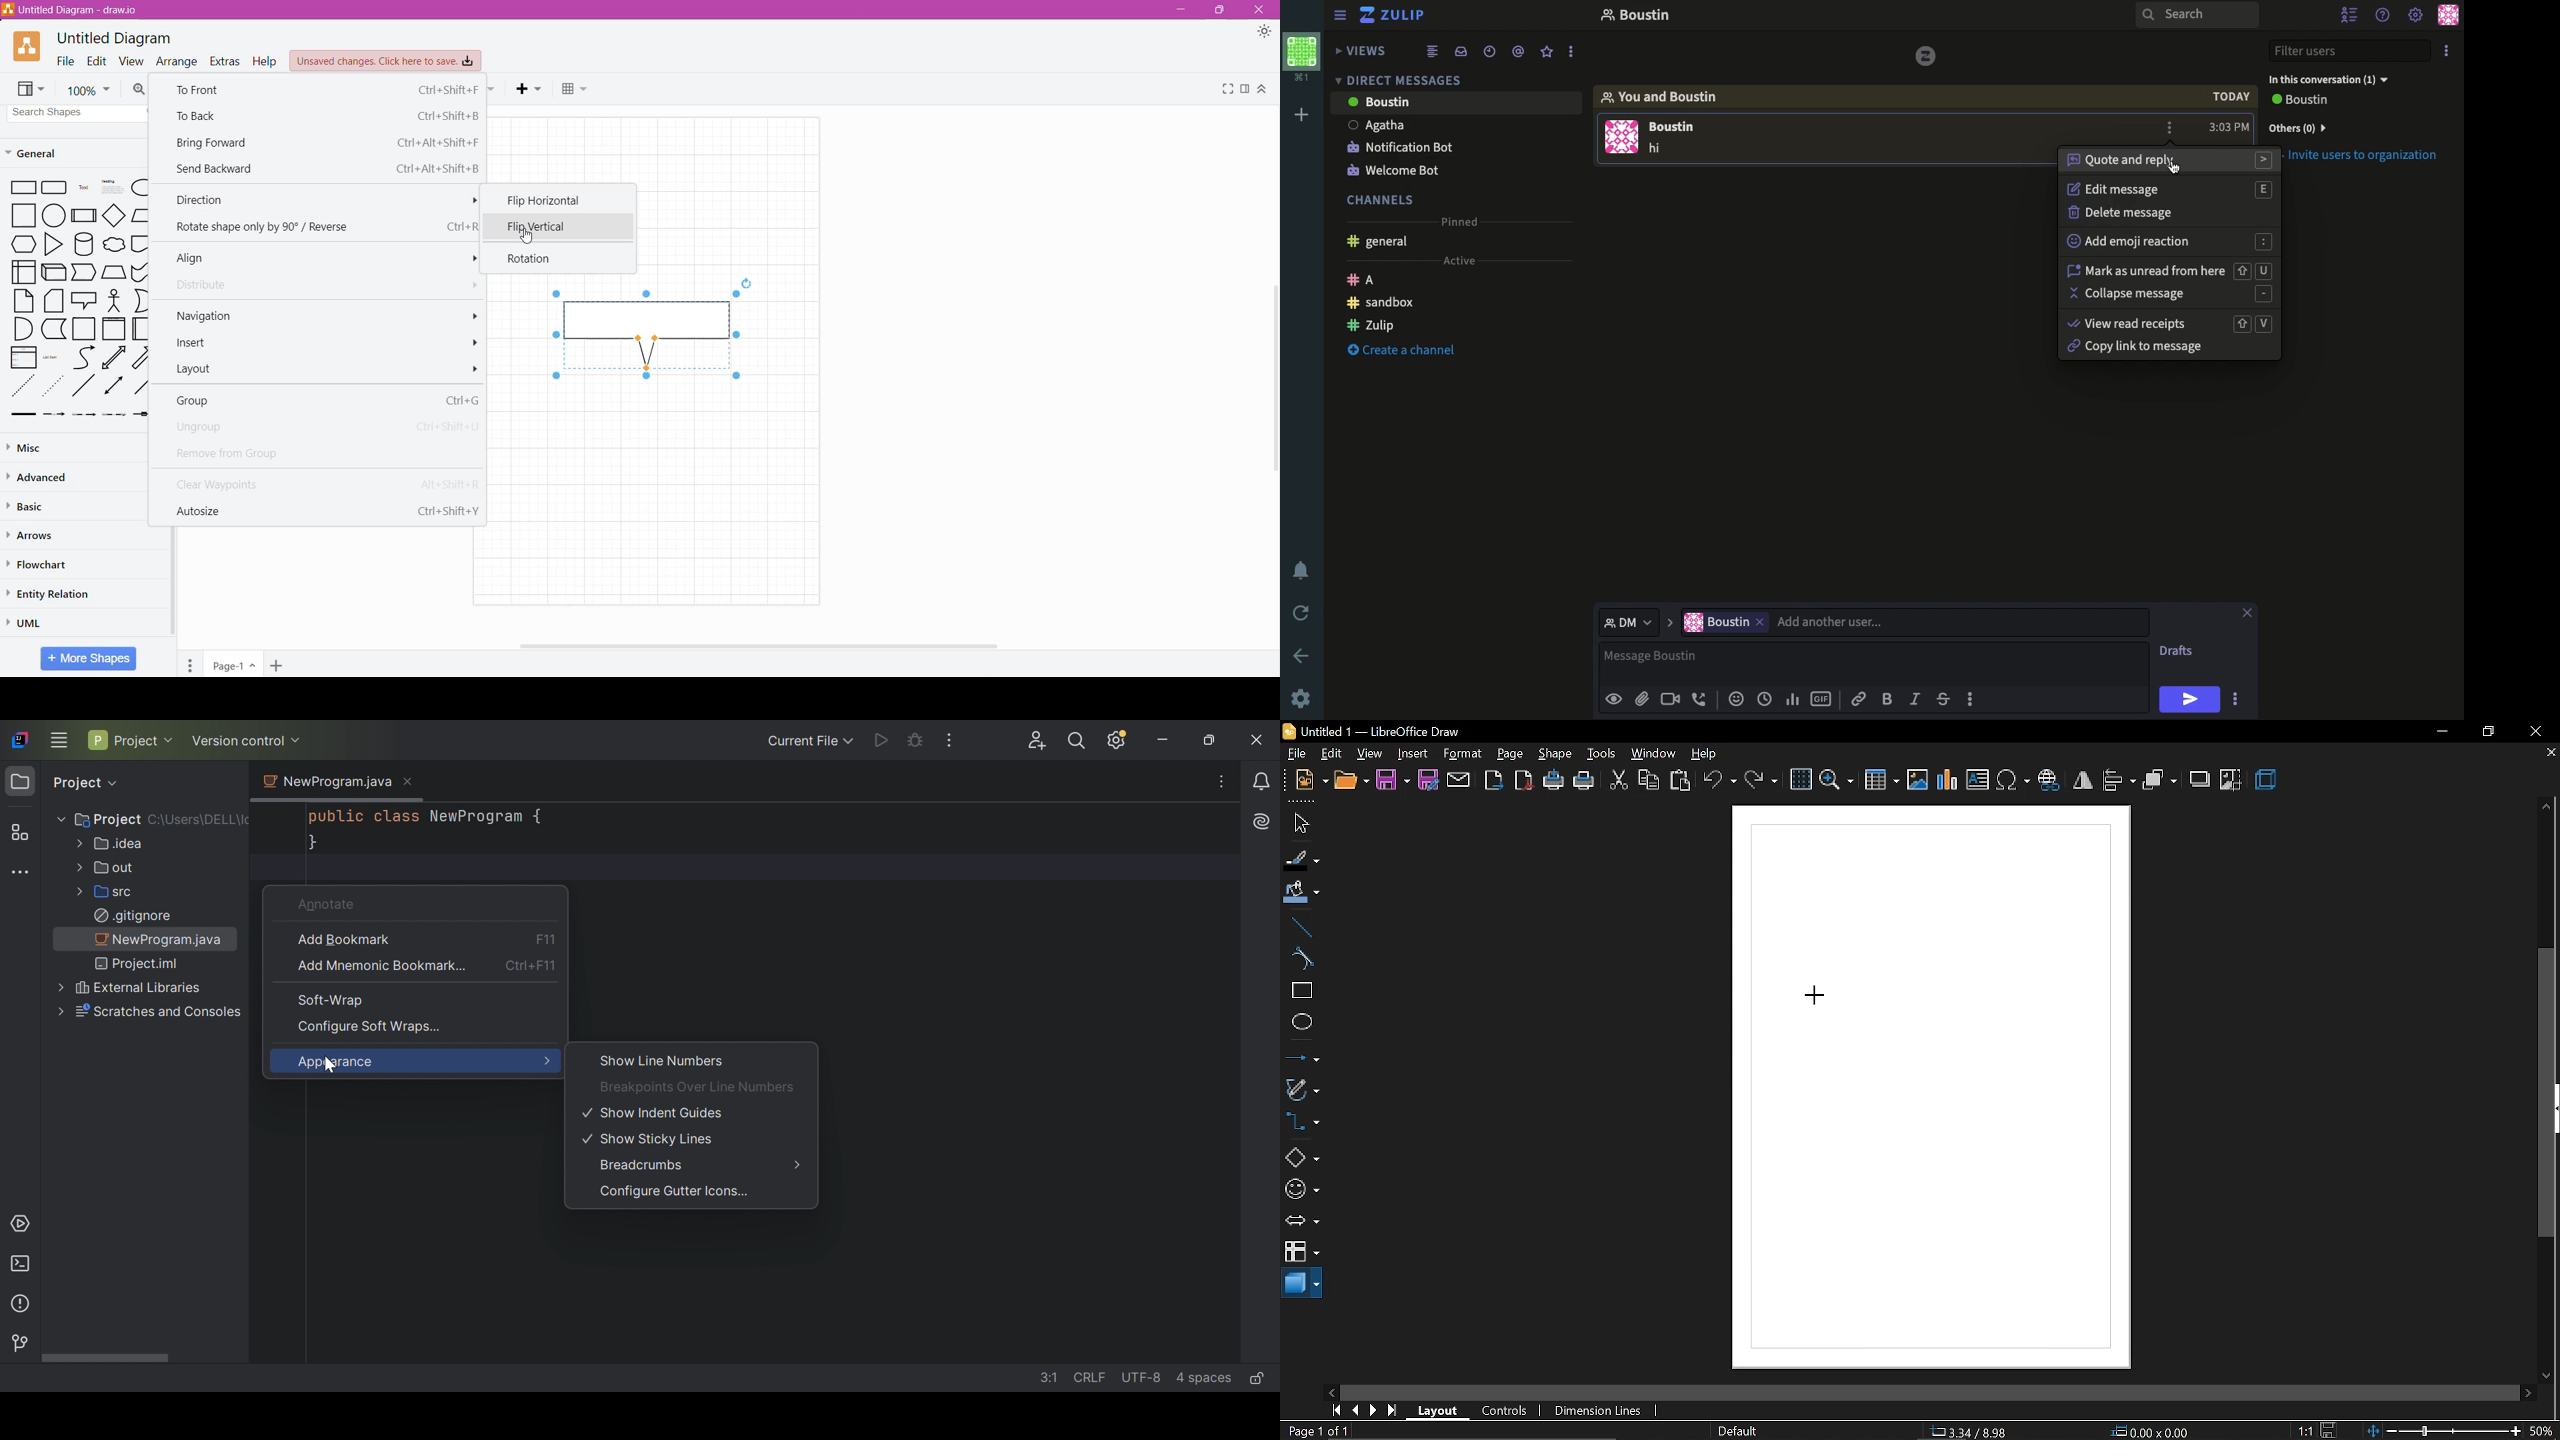 The height and width of the screenshot is (1456, 2576). Describe the element at coordinates (1381, 241) in the screenshot. I see `General` at that location.